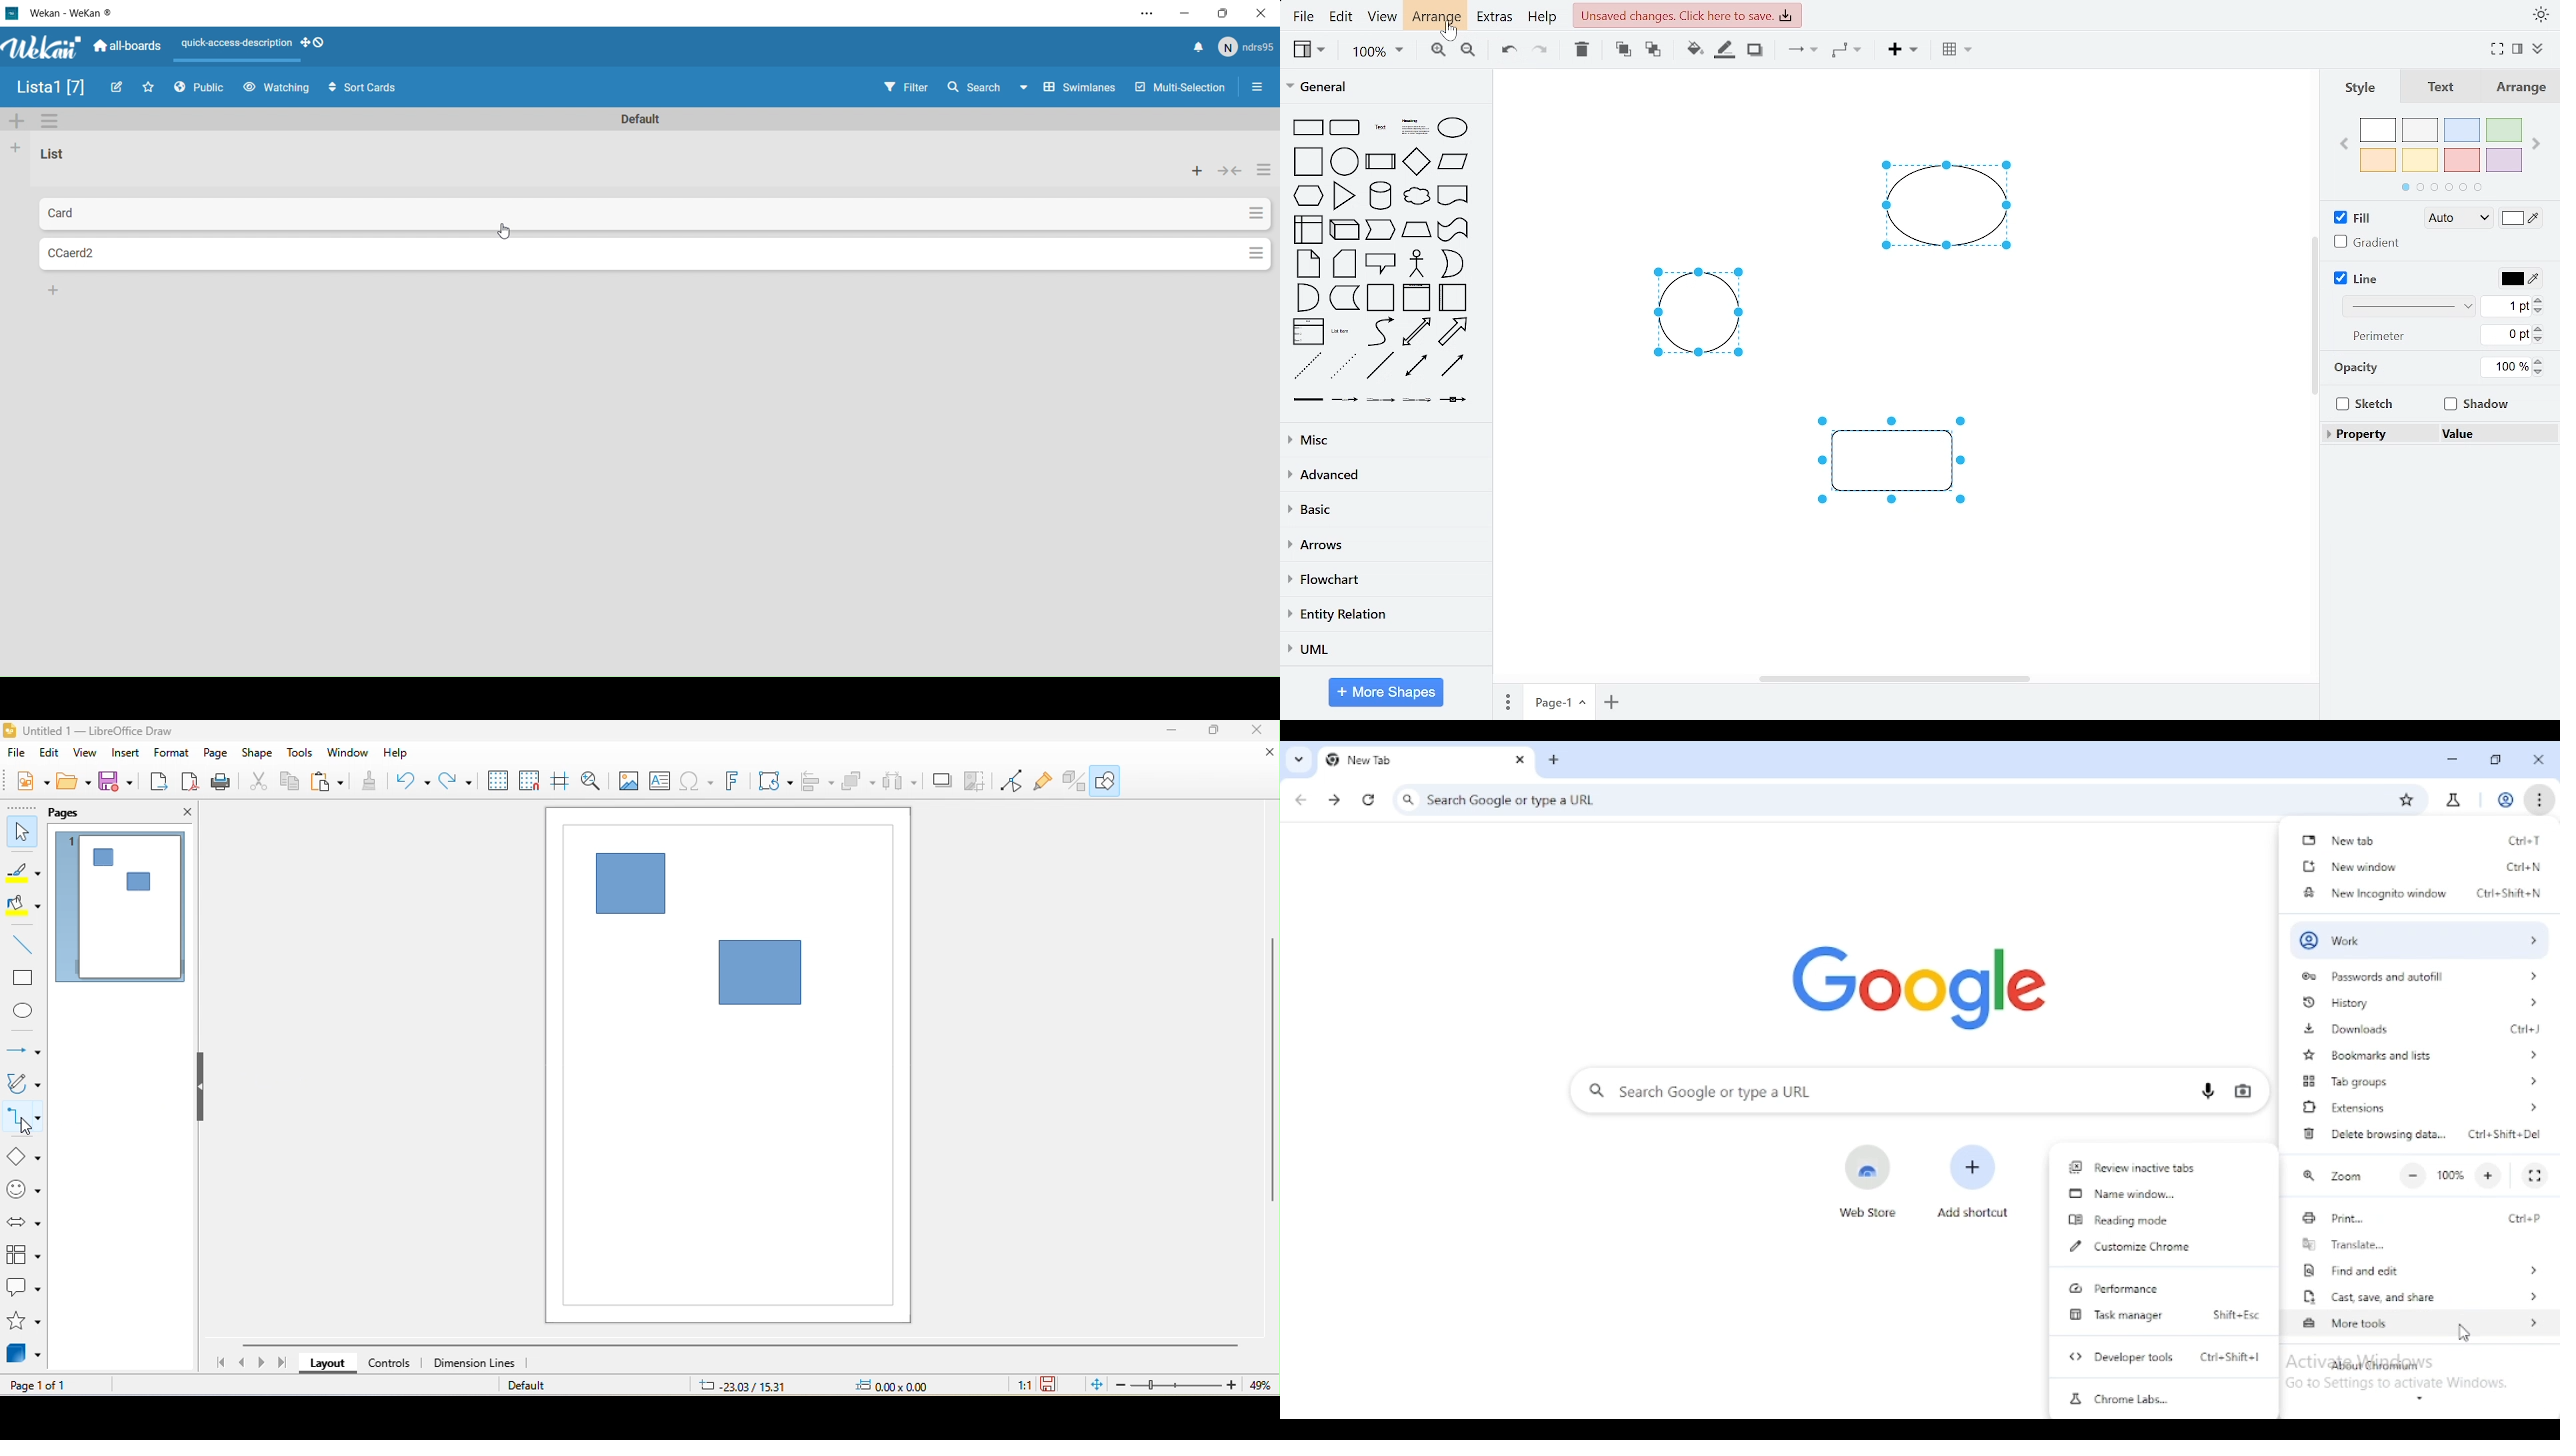  I want to click on Settings, so click(1261, 89).